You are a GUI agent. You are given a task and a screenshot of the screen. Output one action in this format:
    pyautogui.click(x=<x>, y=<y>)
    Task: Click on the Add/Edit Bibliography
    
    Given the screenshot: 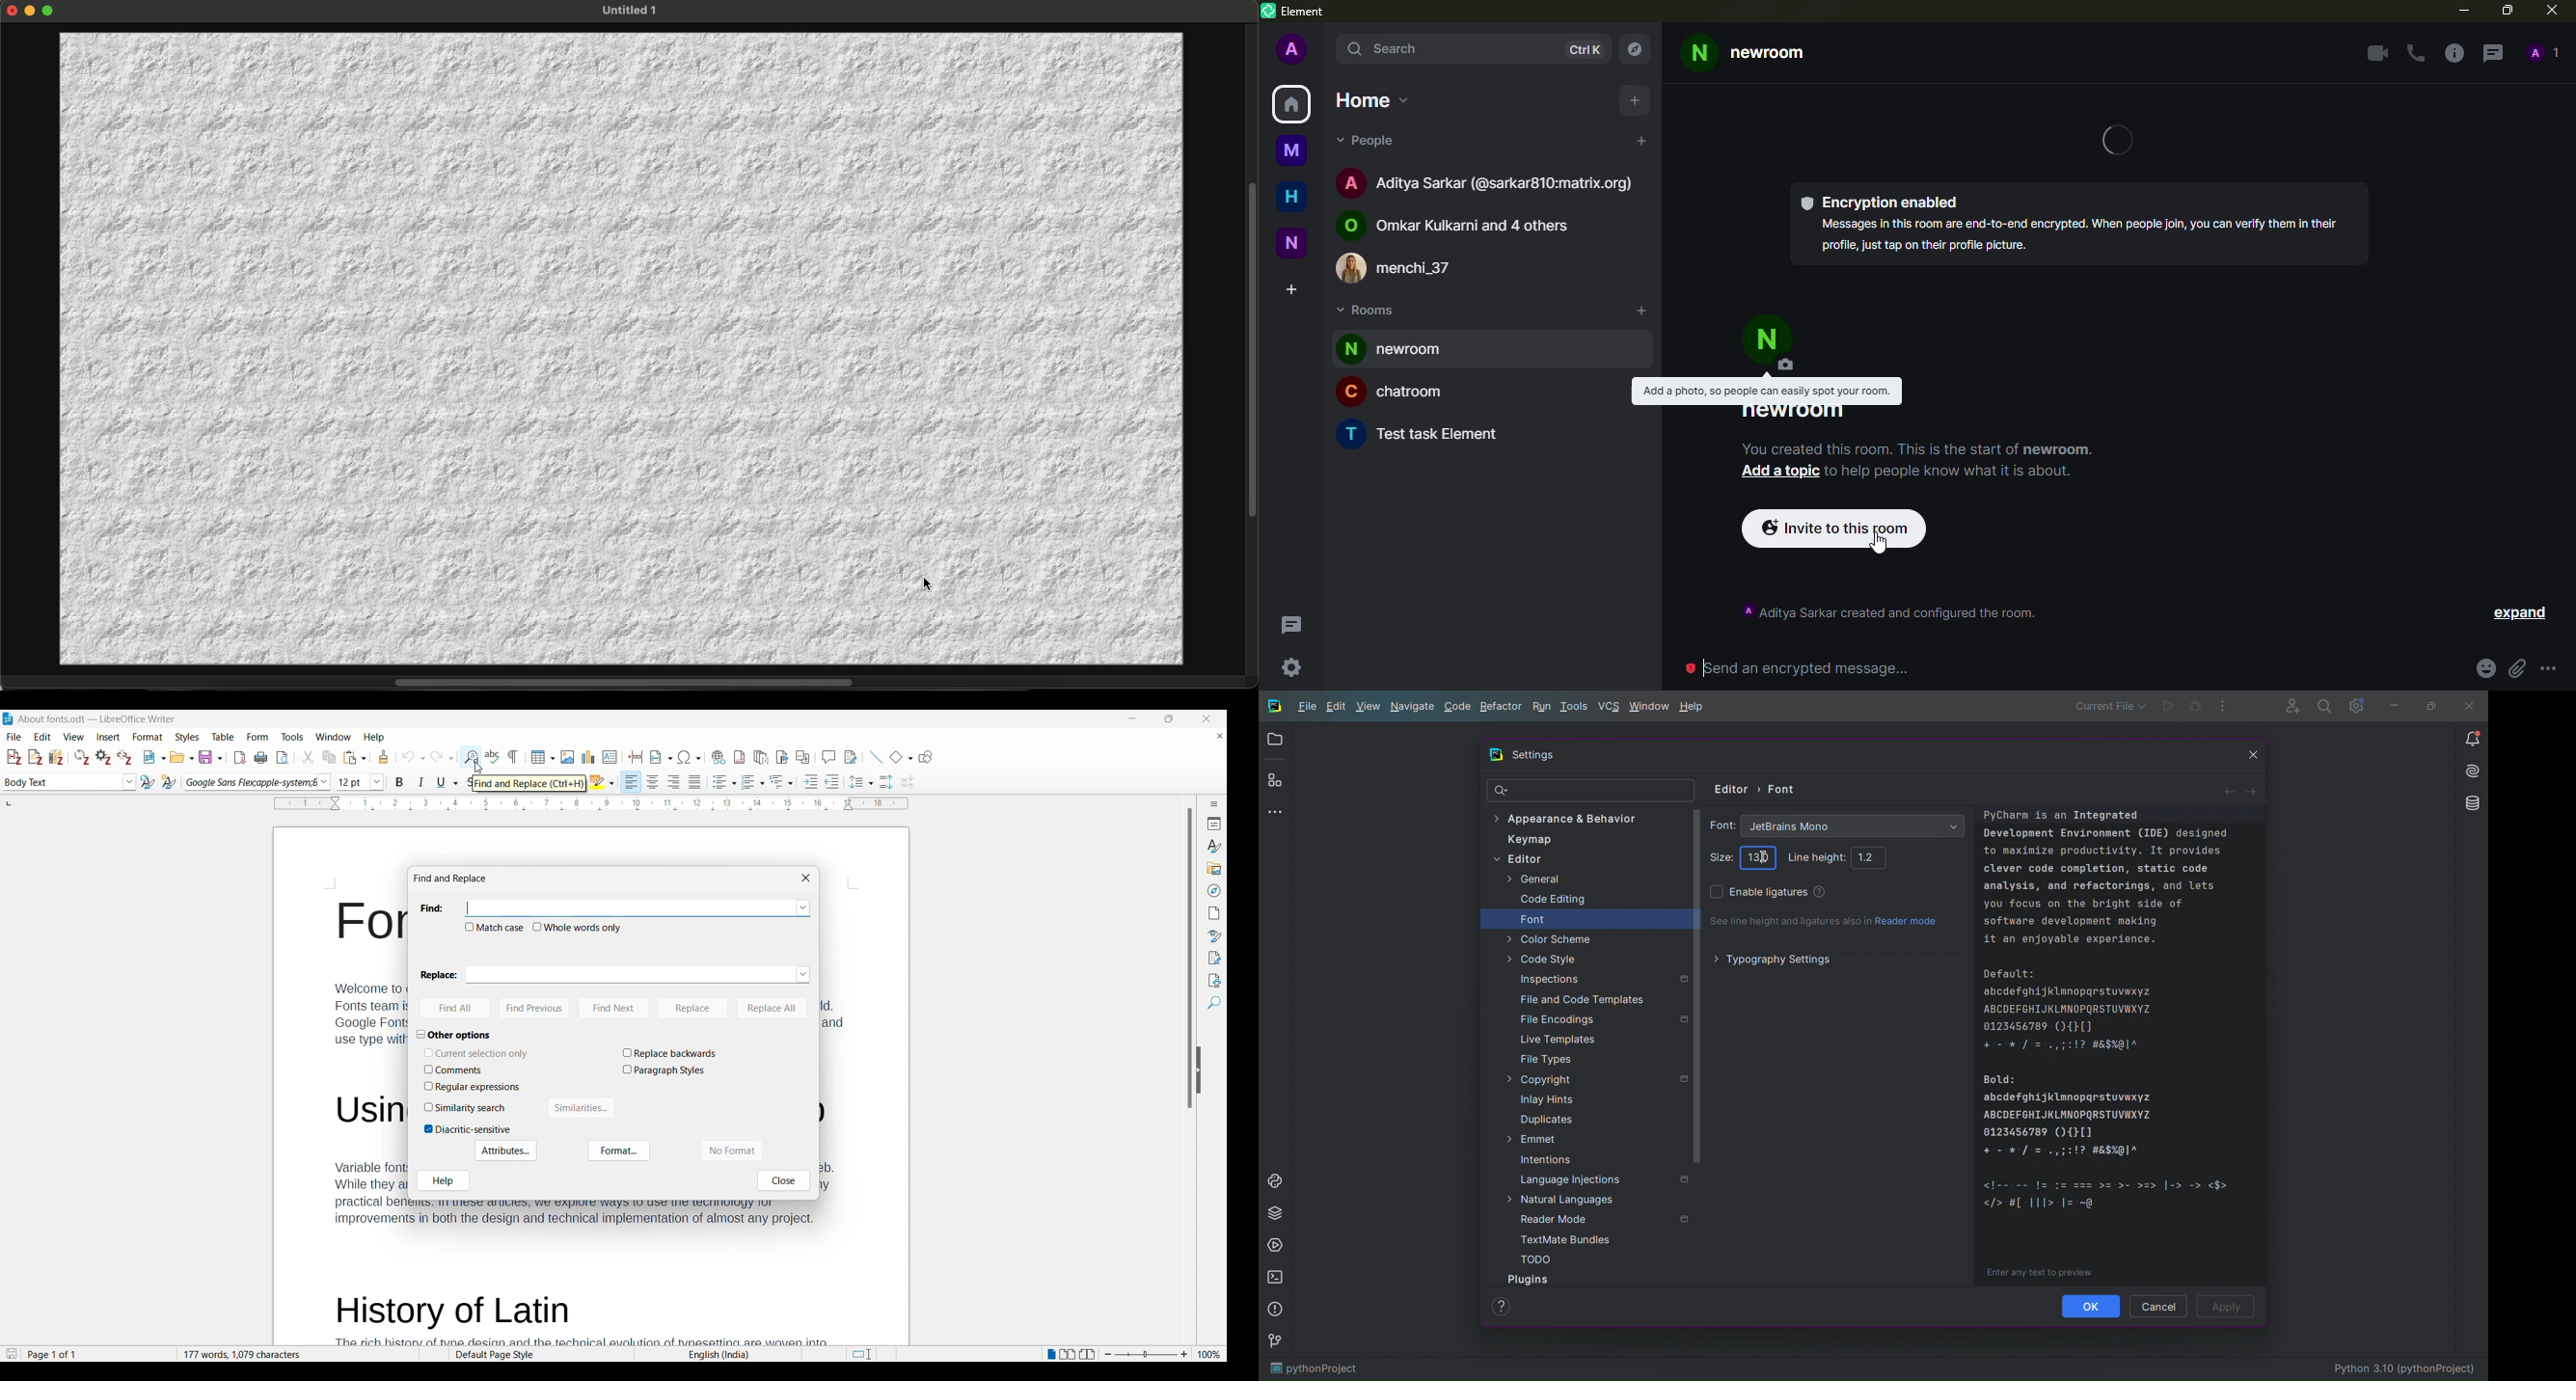 What is the action you would take?
    pyautogui.click(x=56, y=757)
    